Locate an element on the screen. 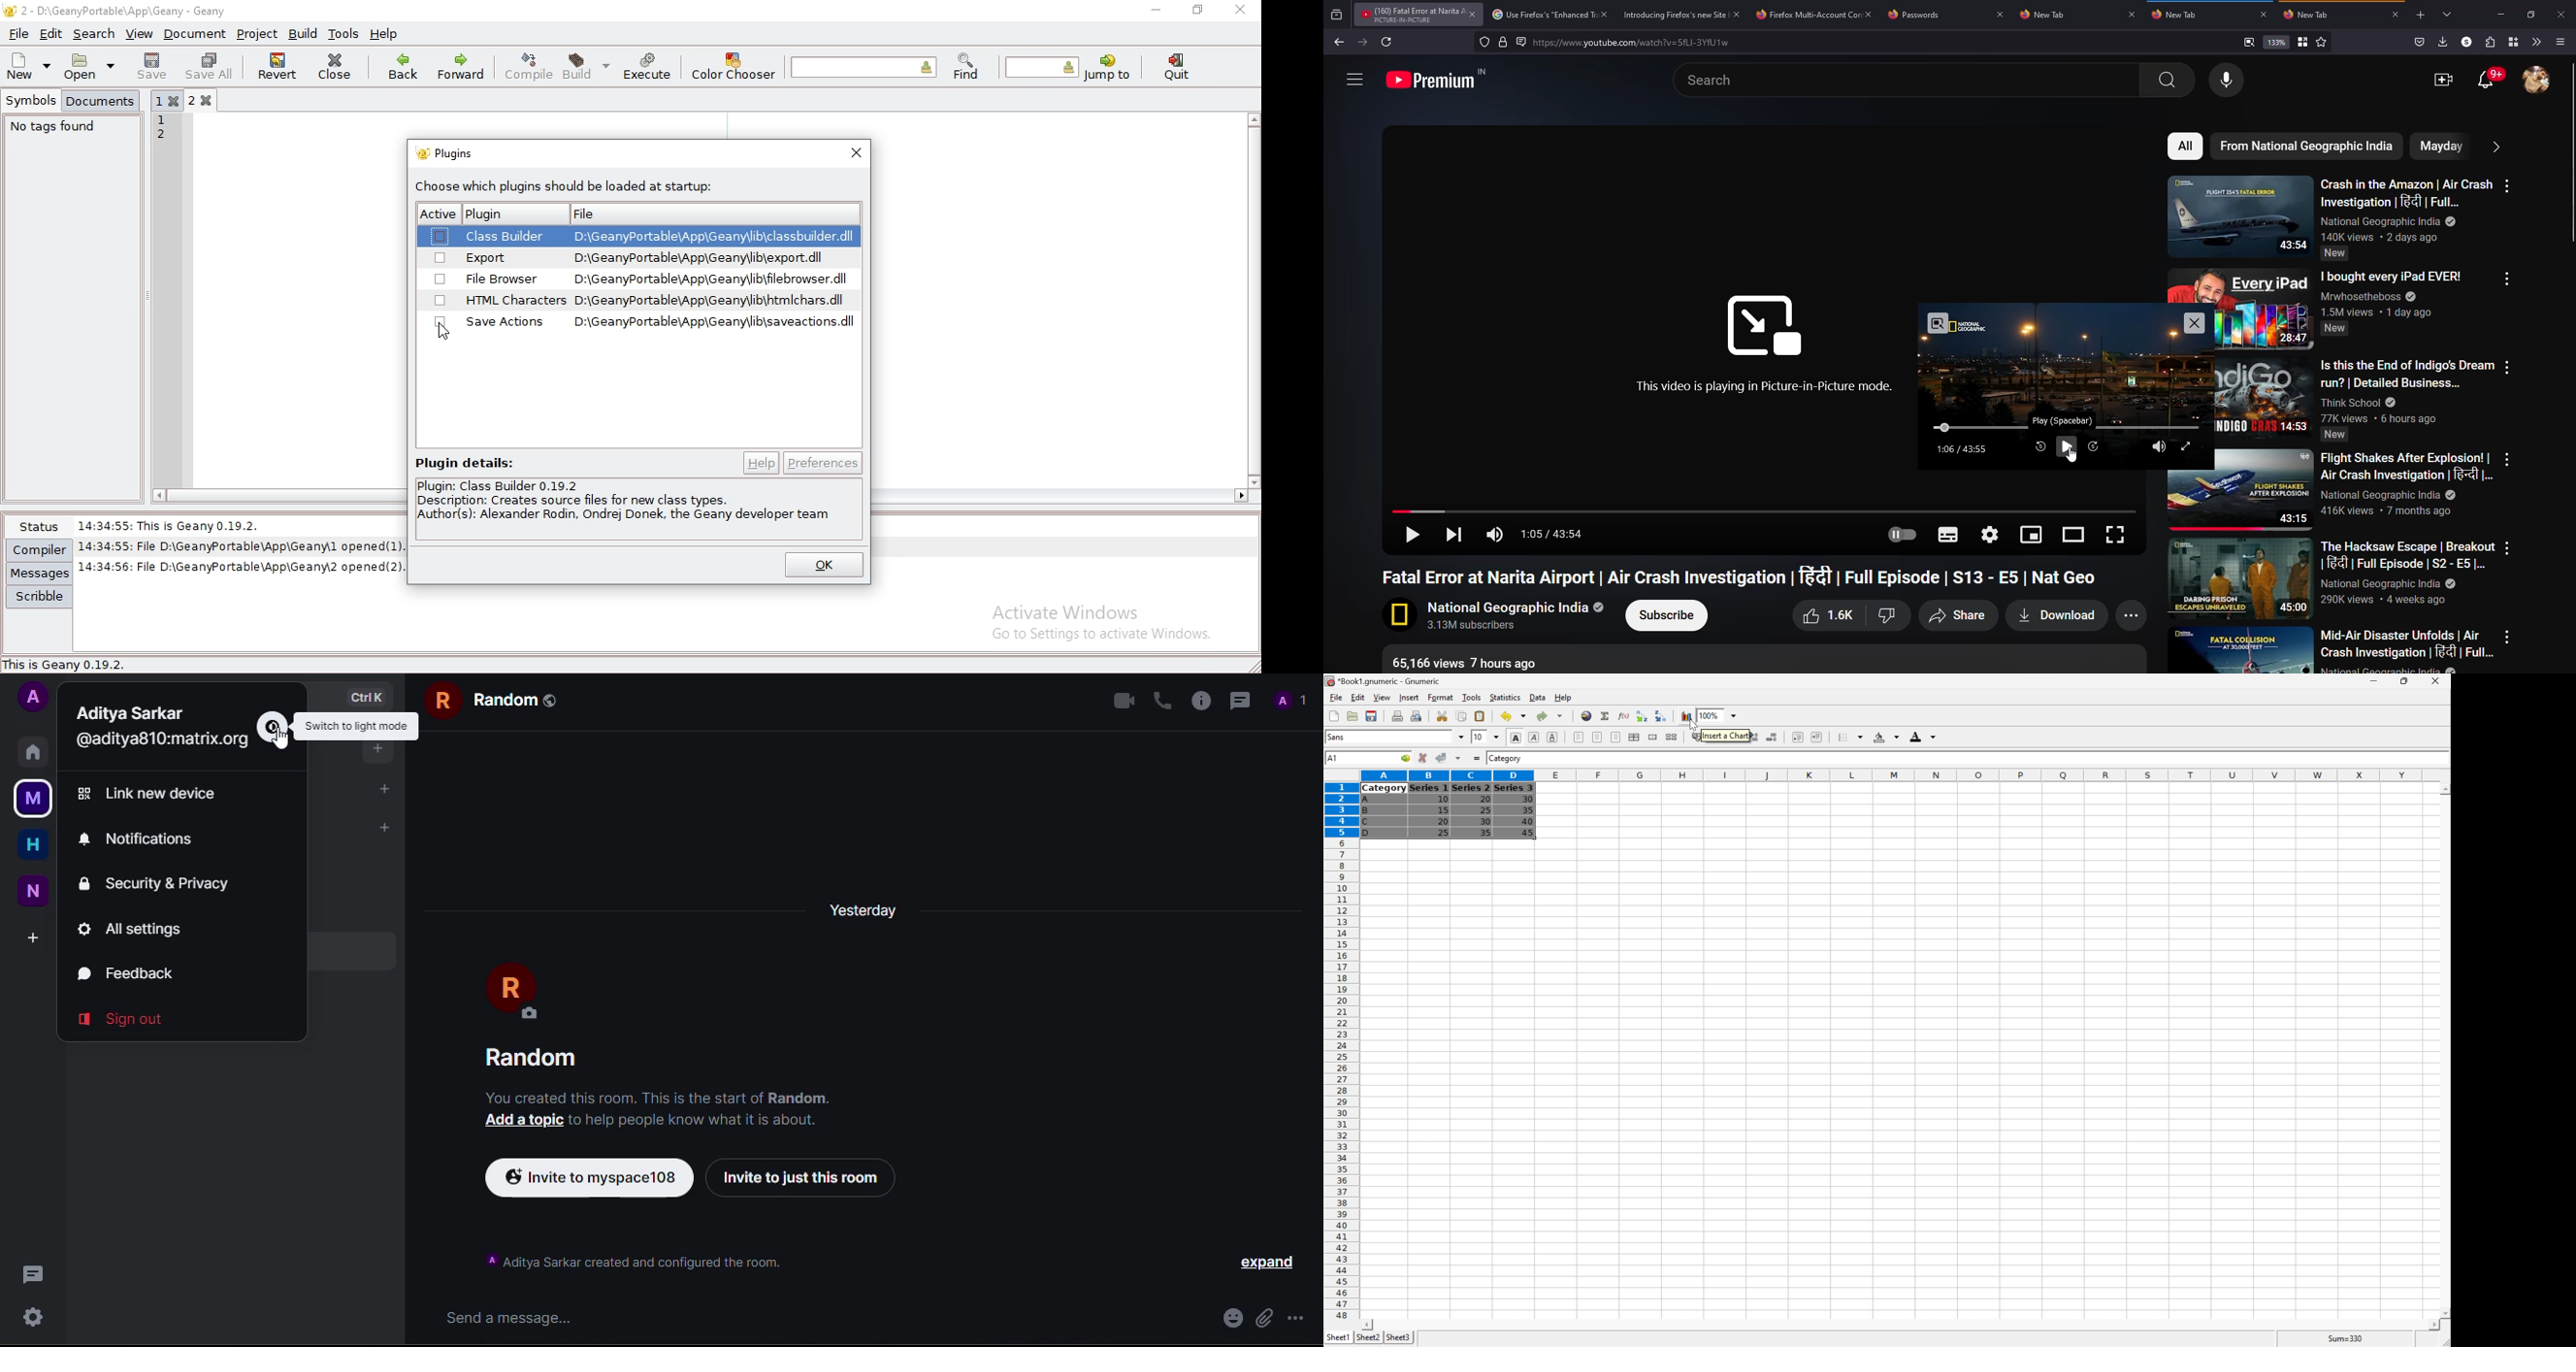  active plugin file is located at coordinates (511, 214).